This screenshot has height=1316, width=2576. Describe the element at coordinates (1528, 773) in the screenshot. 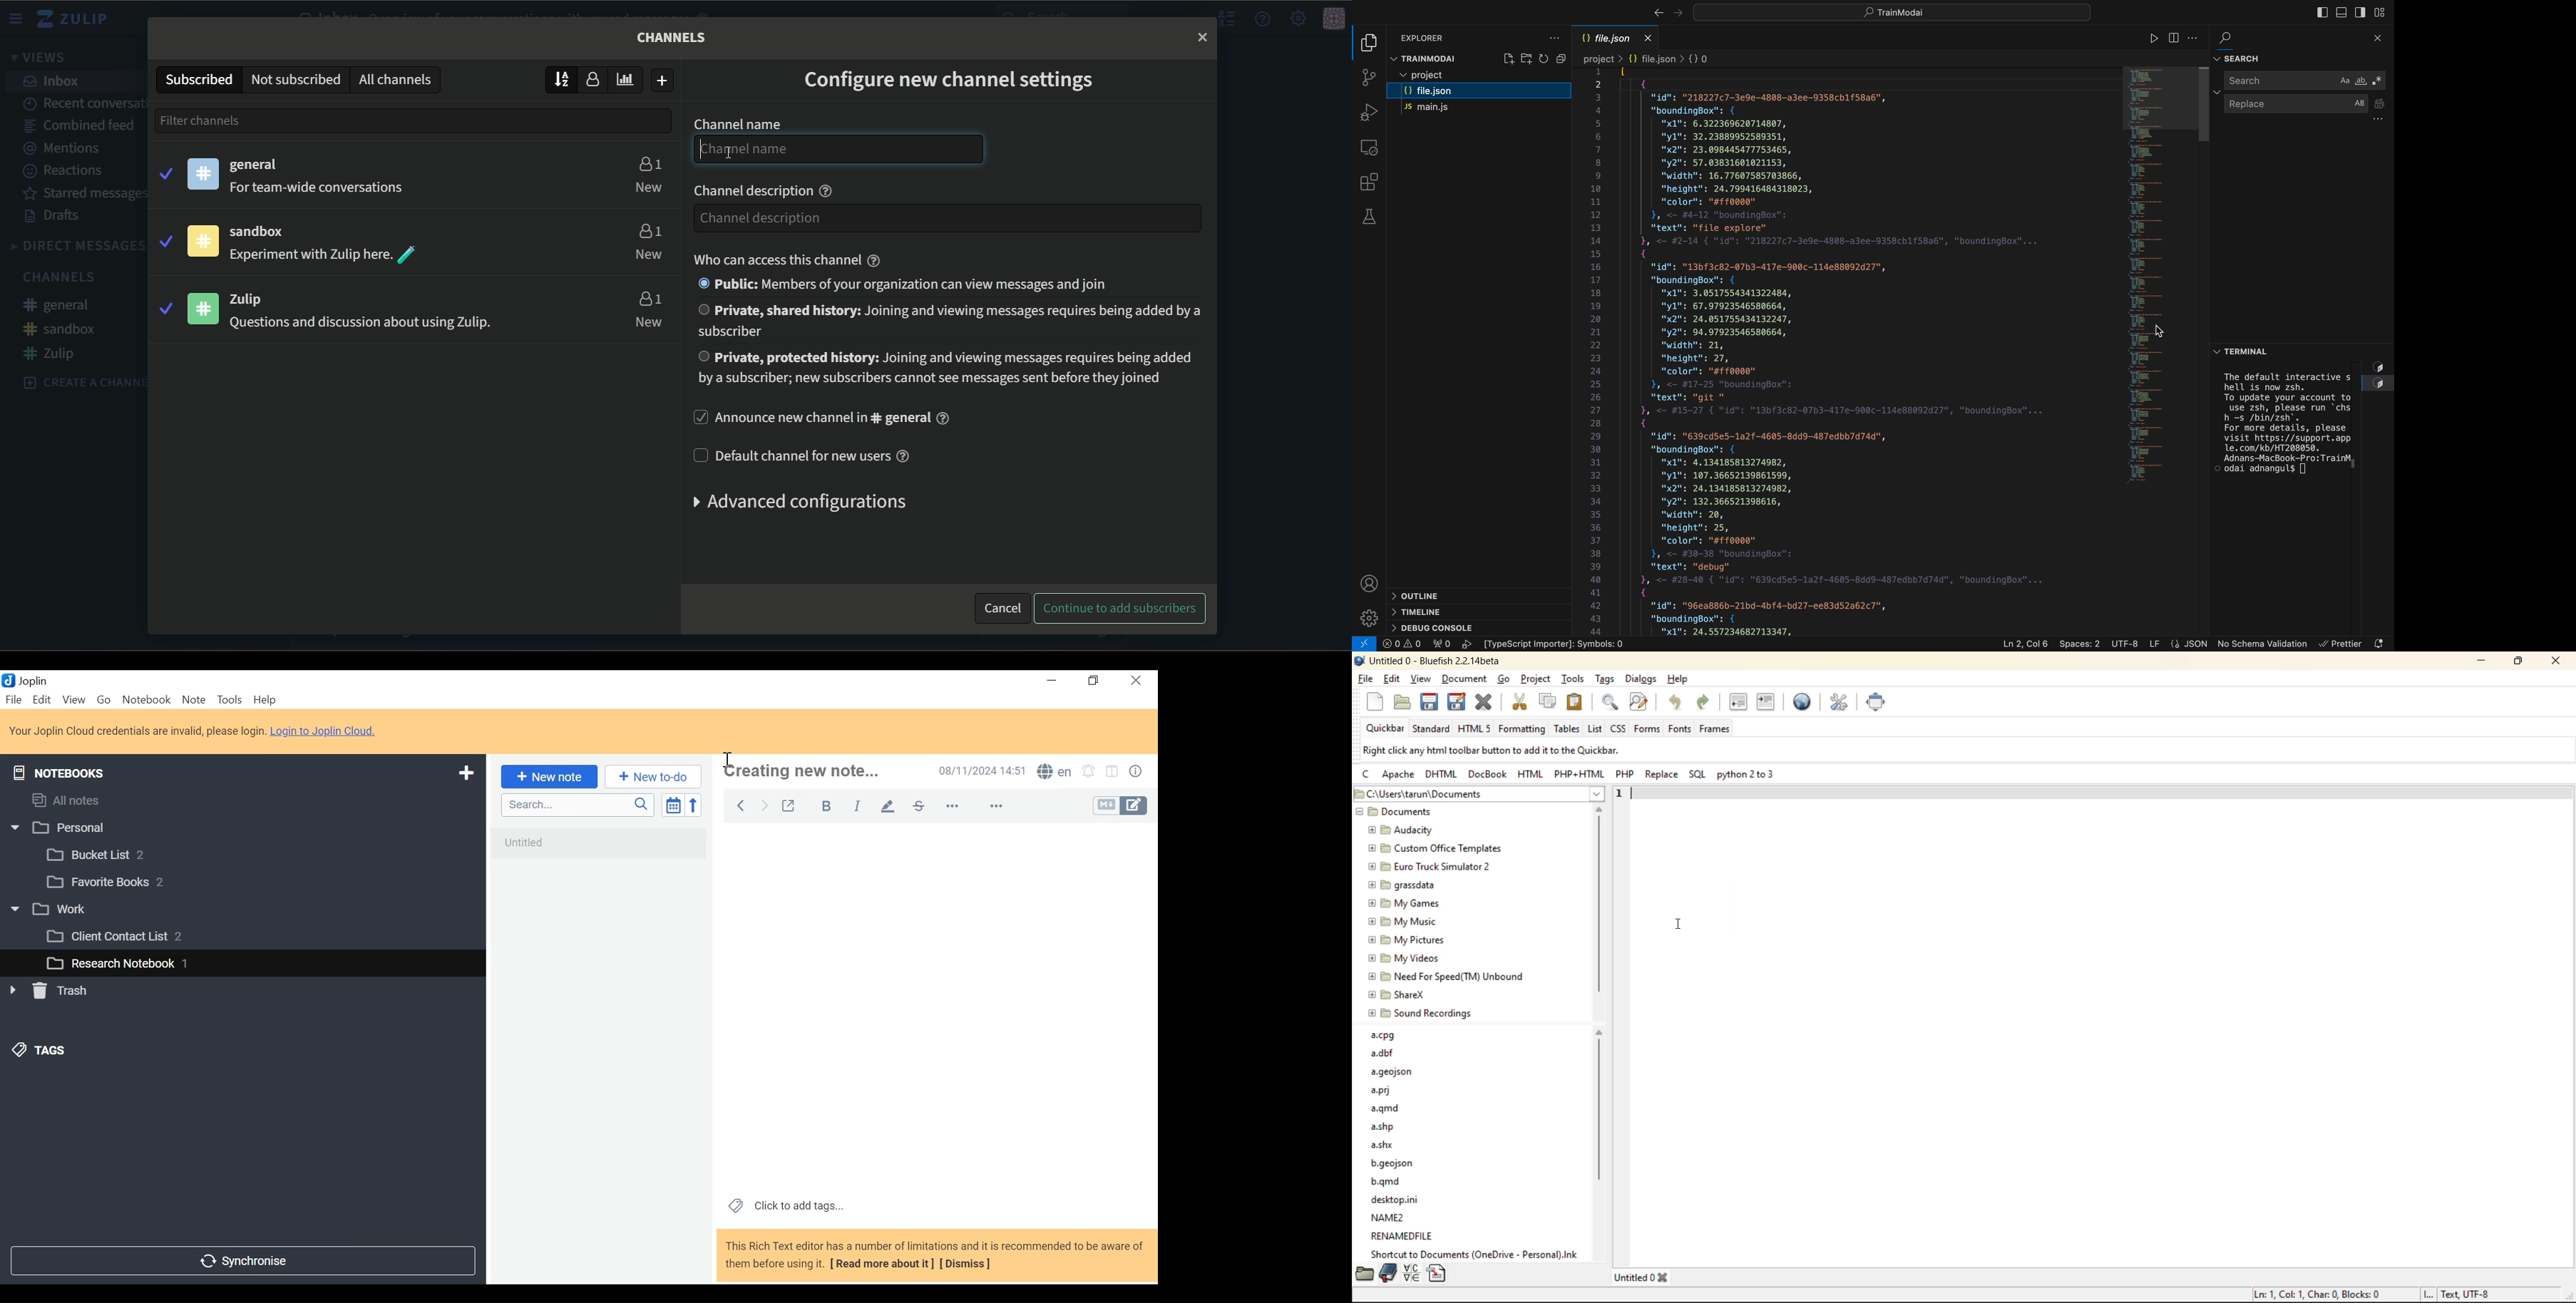

I see `html` at that location.